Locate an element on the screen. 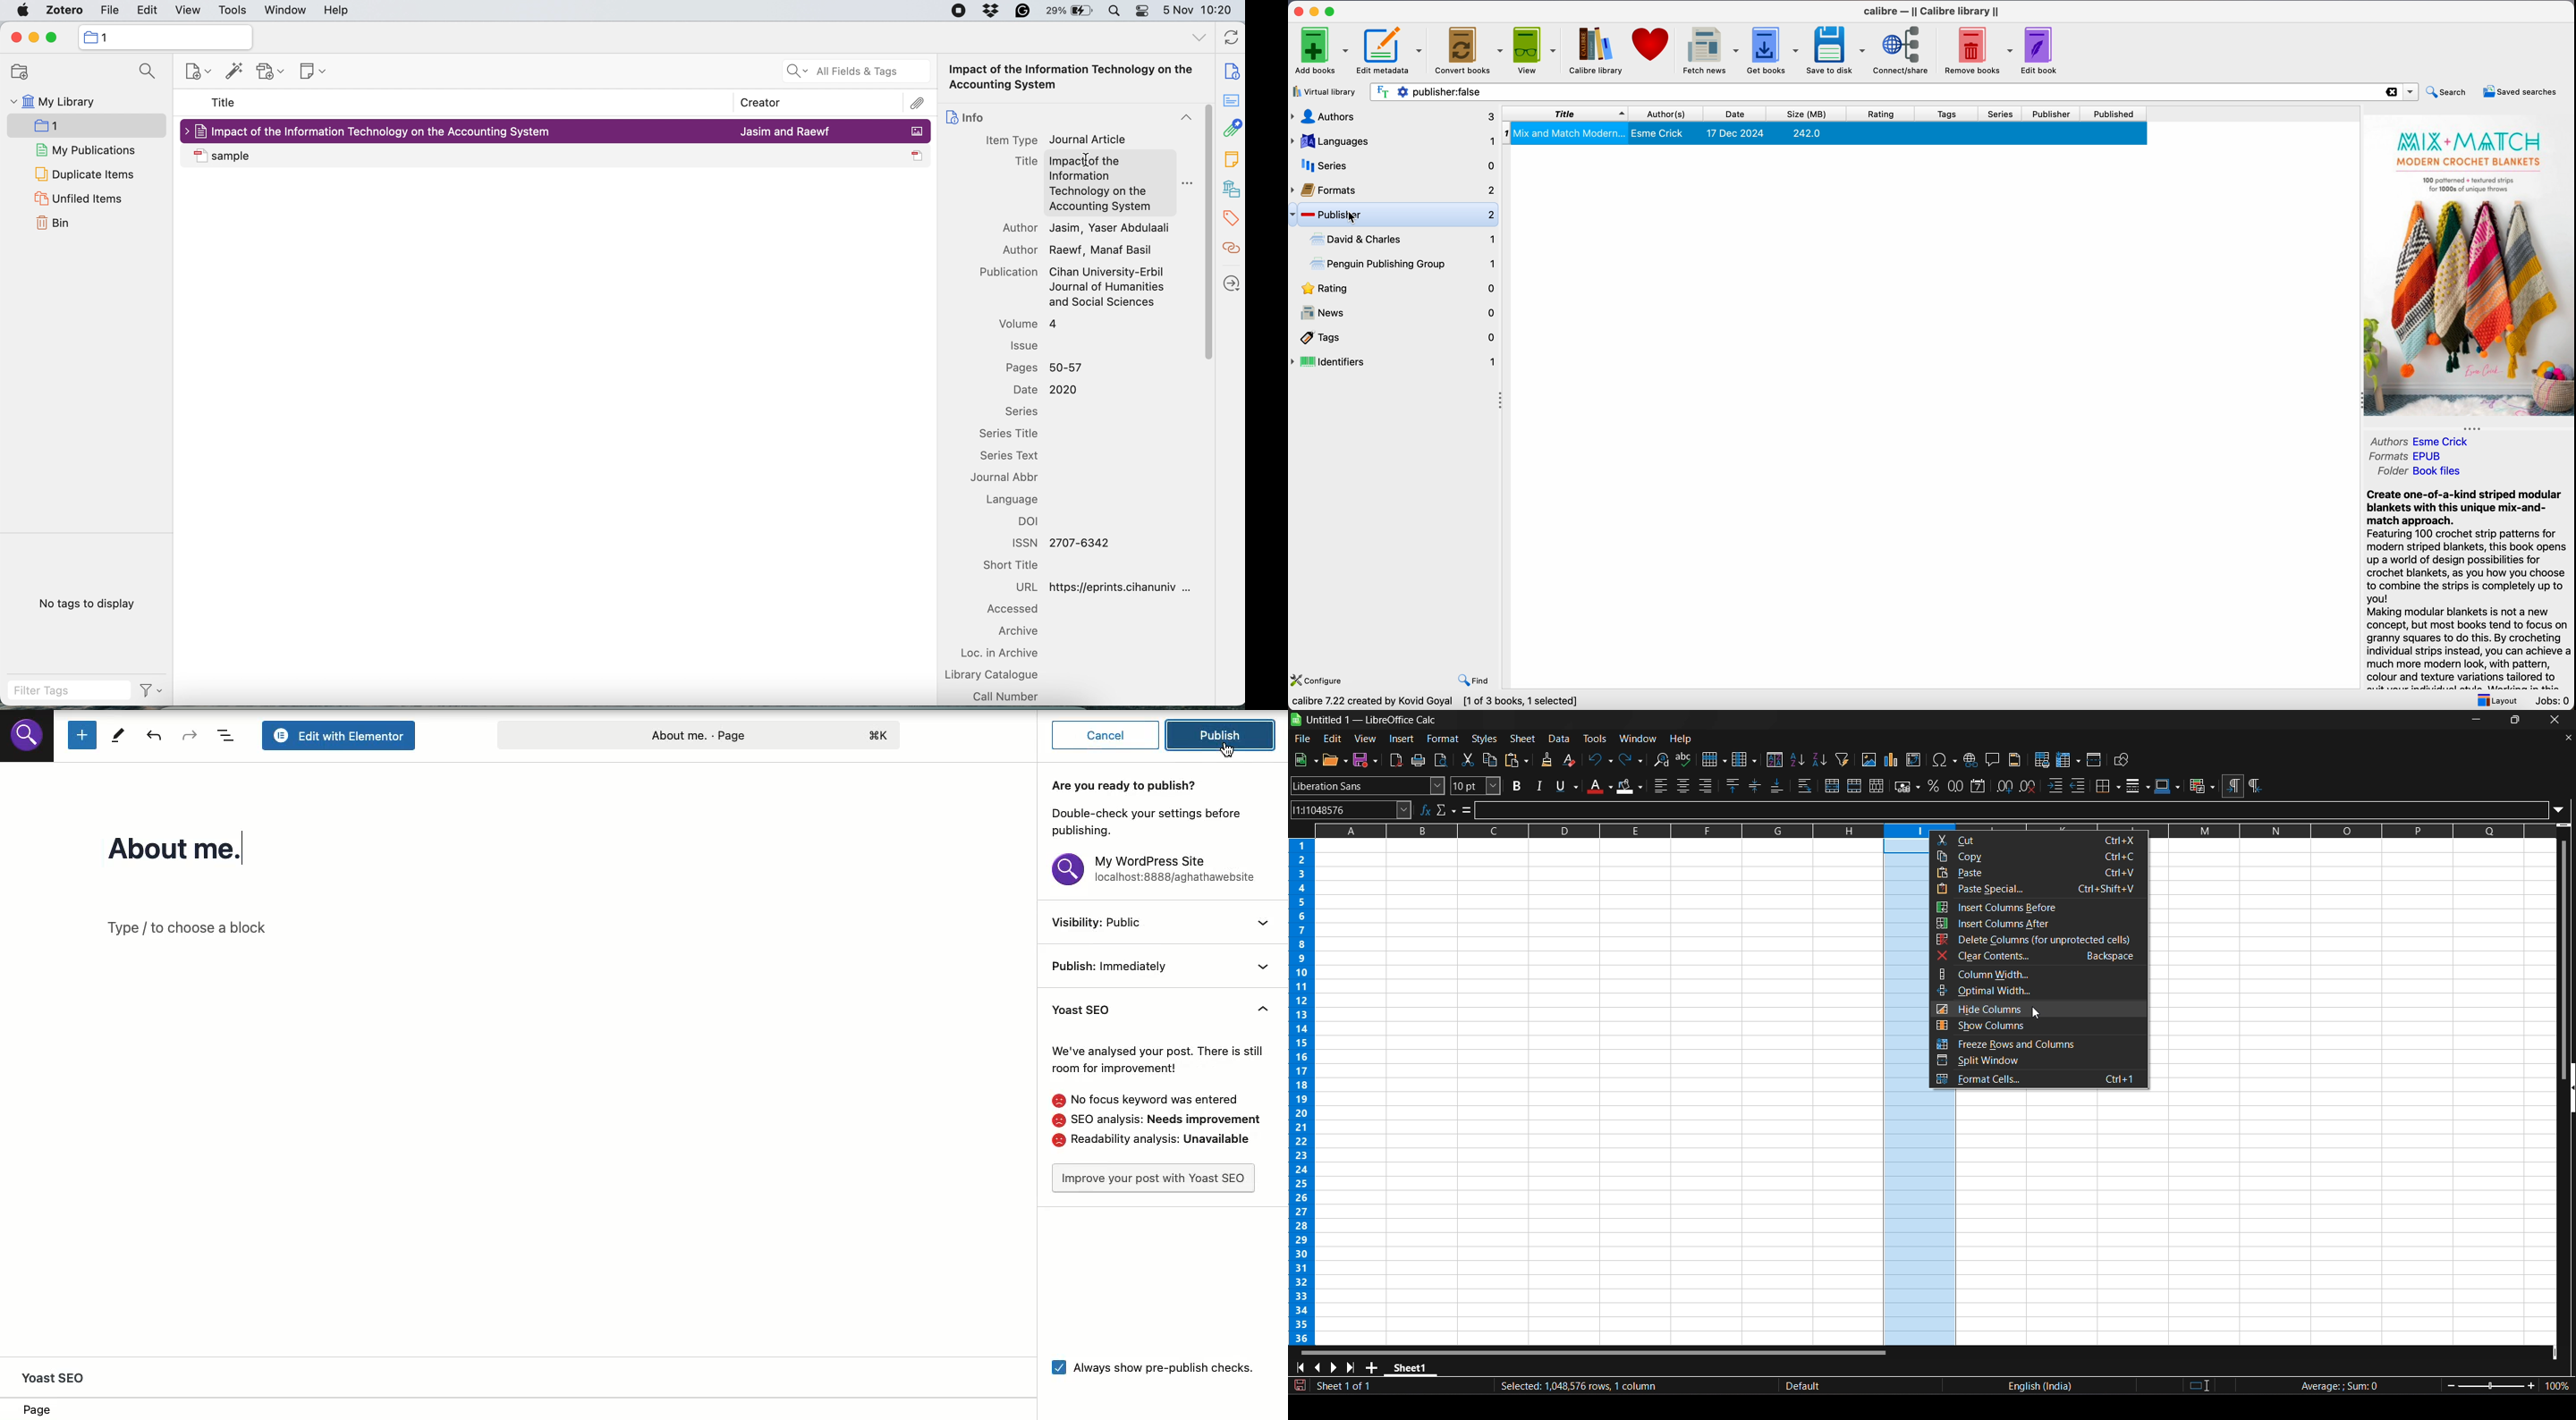  underline is located at coordinates (1567, 785).